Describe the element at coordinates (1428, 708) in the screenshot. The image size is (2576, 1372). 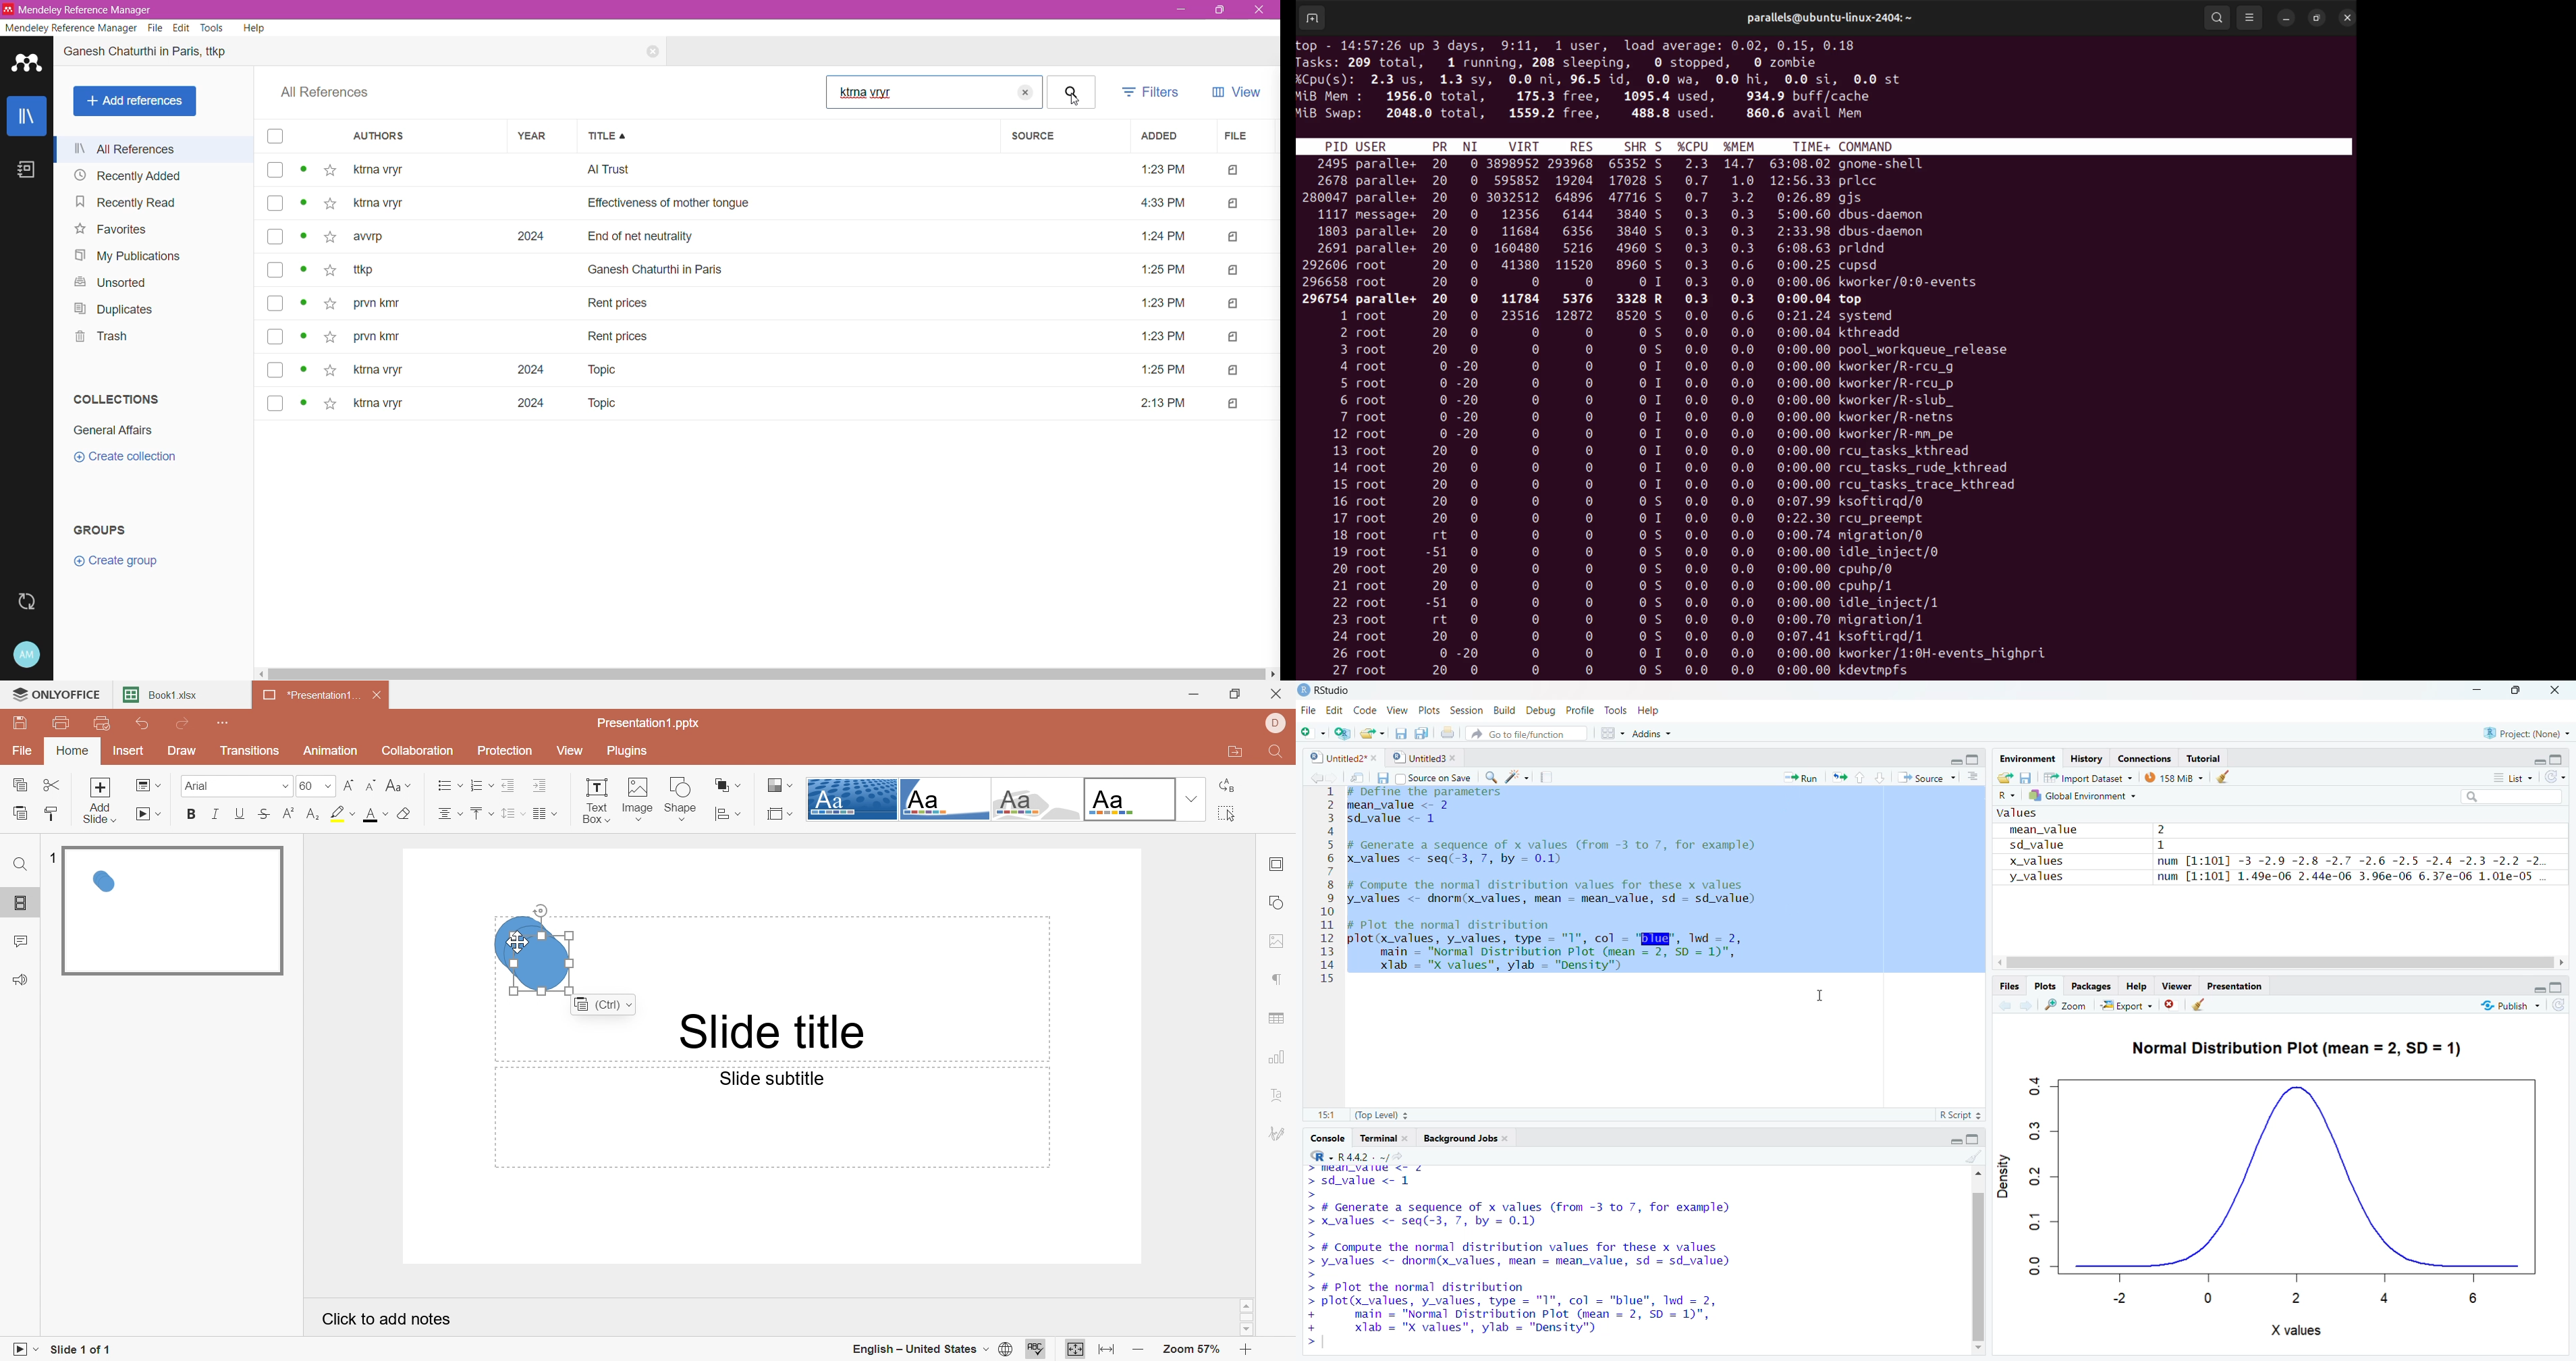
I see `Plots` at that location.